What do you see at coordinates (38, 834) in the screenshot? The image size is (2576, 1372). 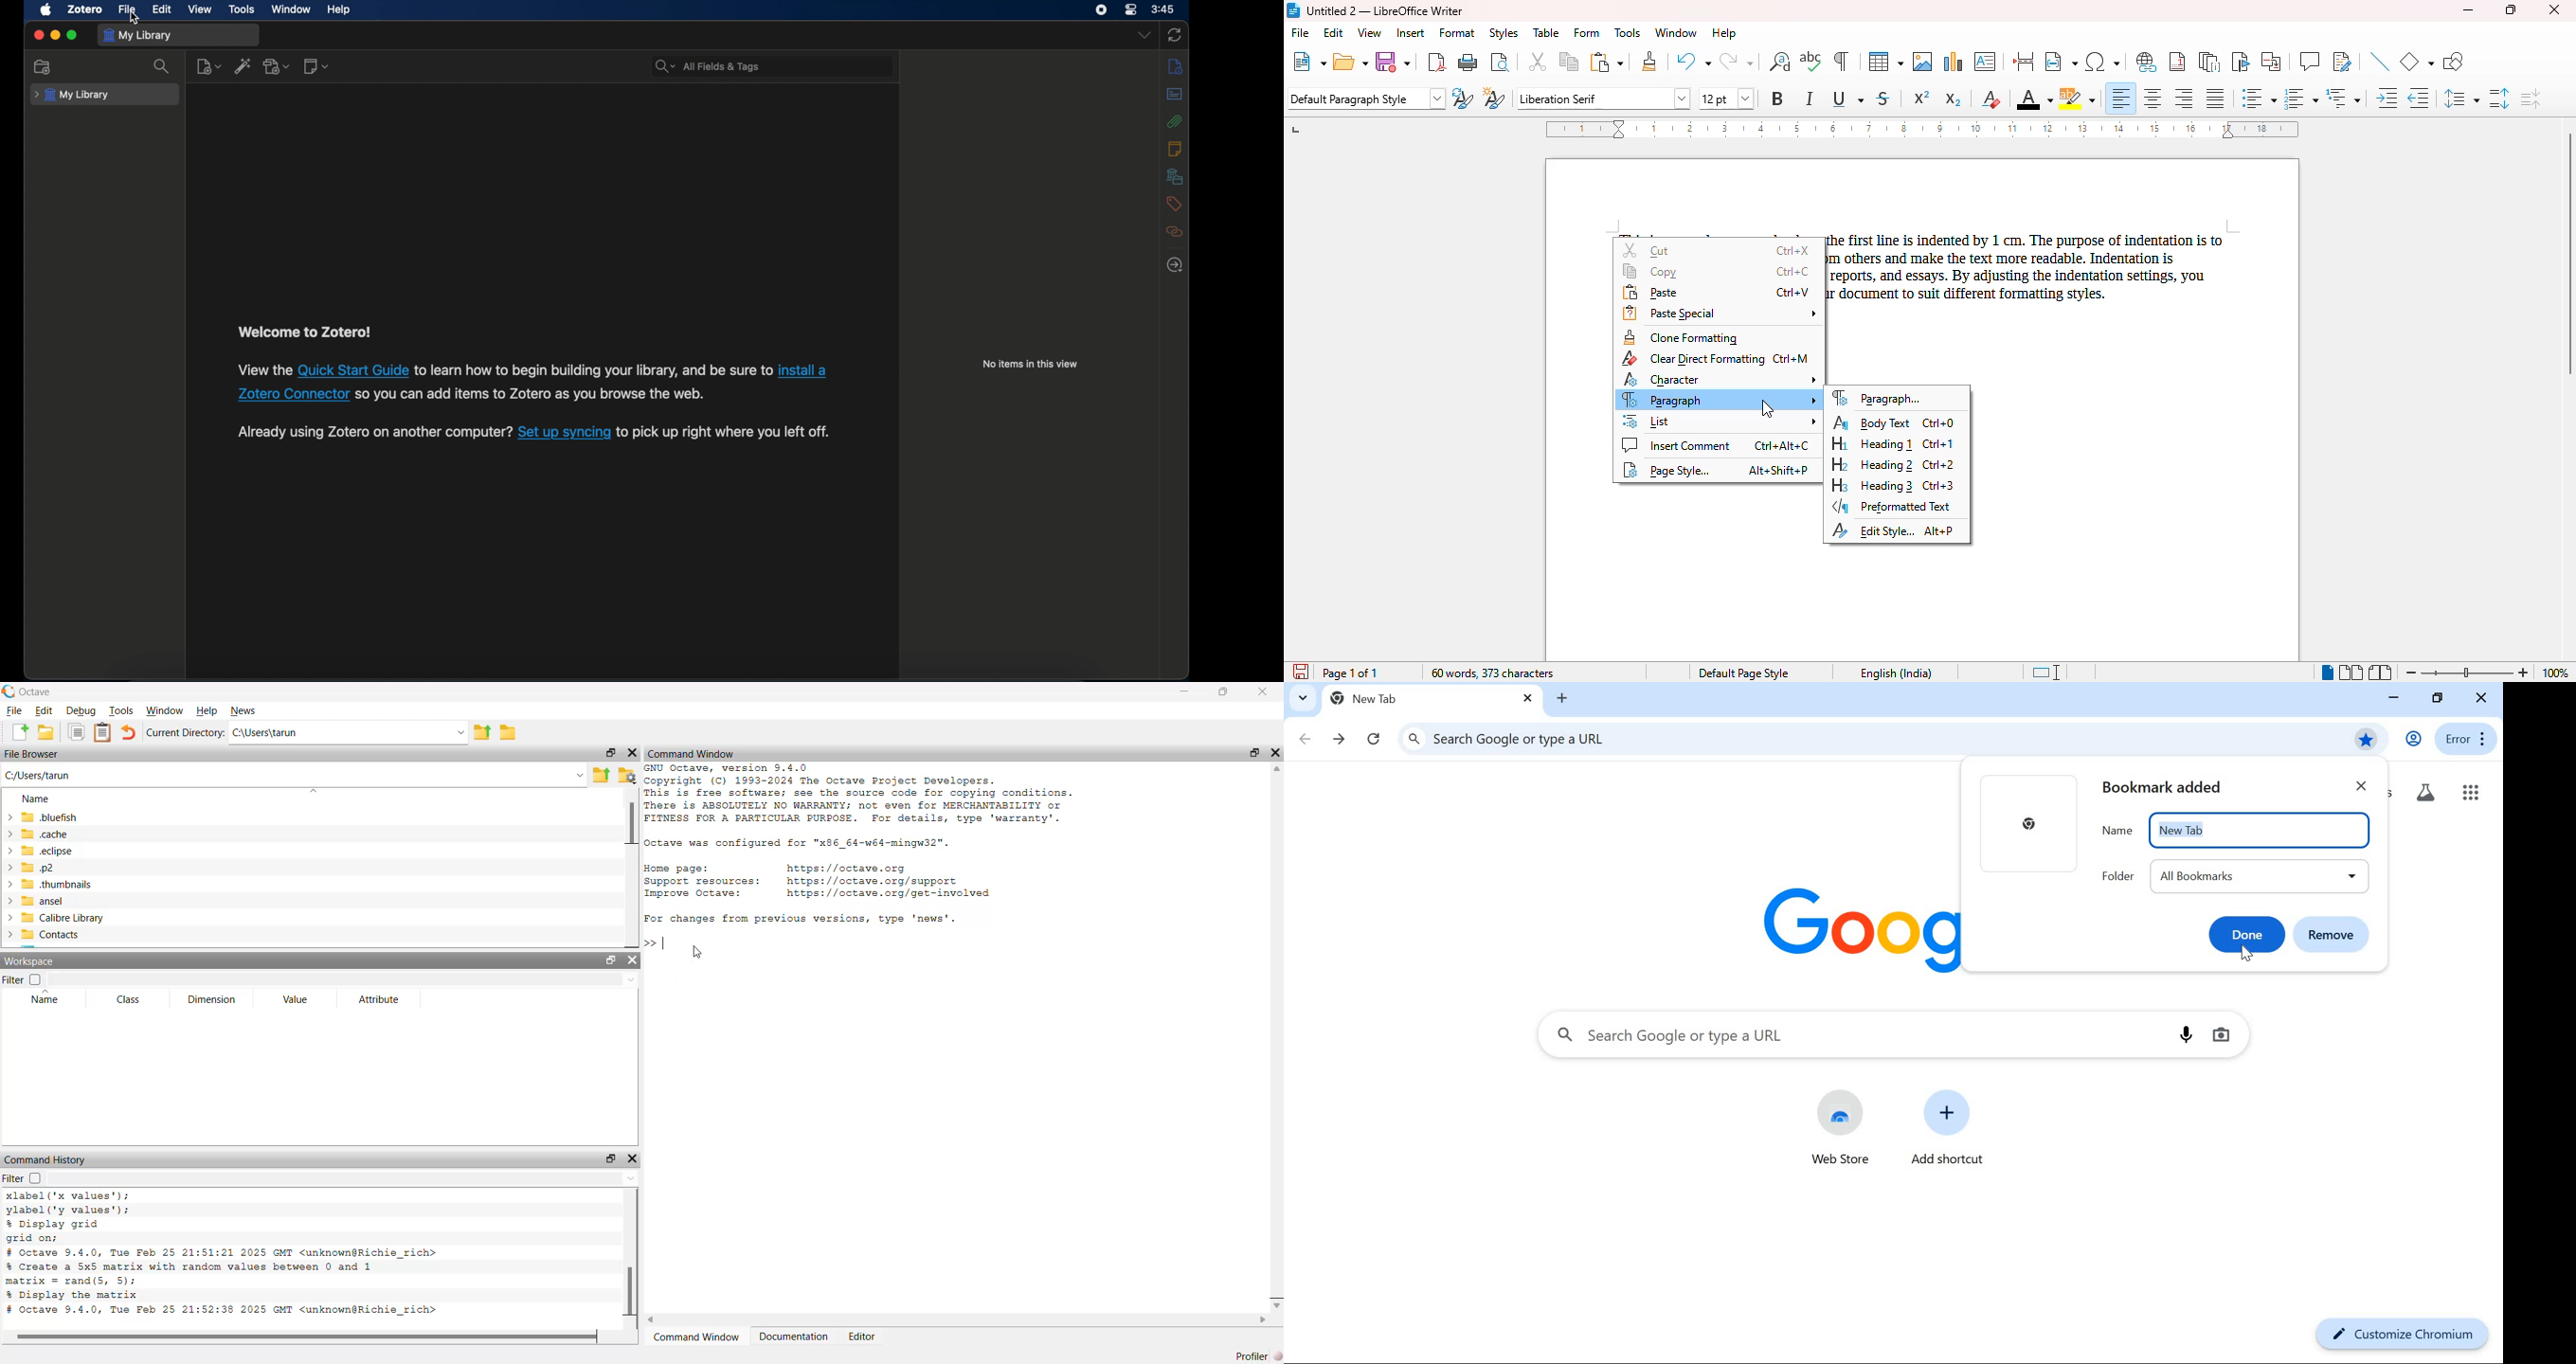 I see `cache` at bounding box center [38, 834].